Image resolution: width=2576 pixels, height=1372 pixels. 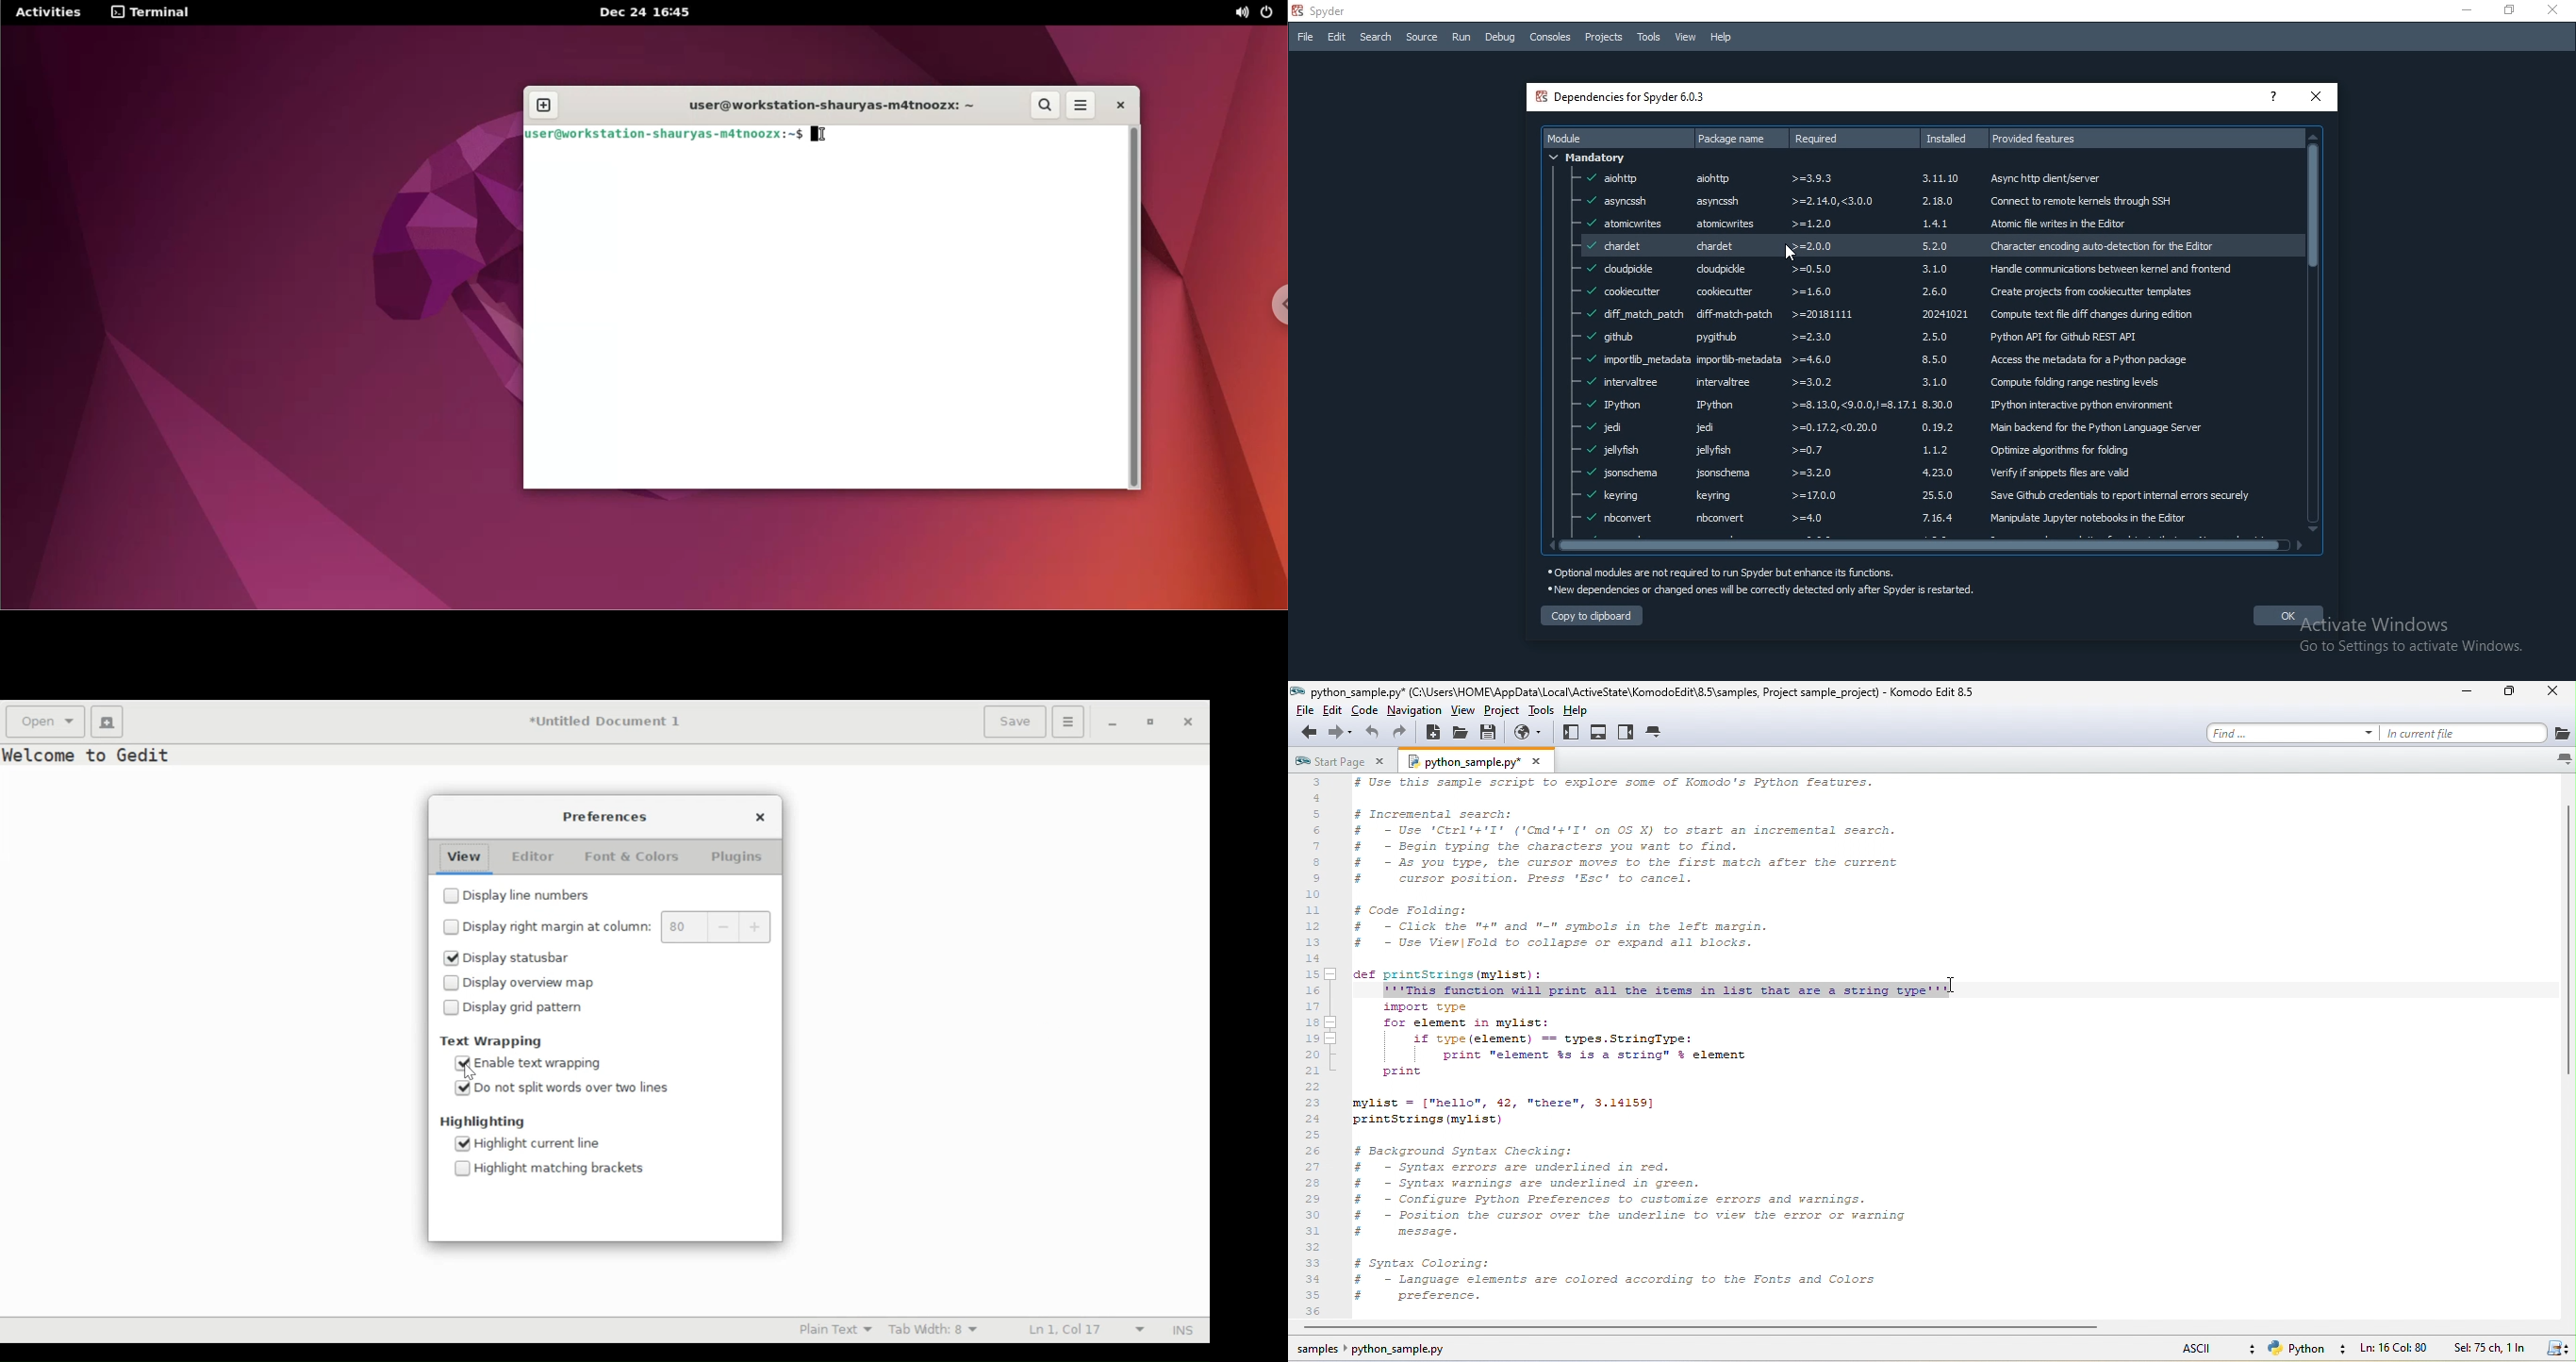 What do you see at coordinates (523, 1010) in the screenshot?
I see `Display grid pattern` at bounding box center [523, 1010].